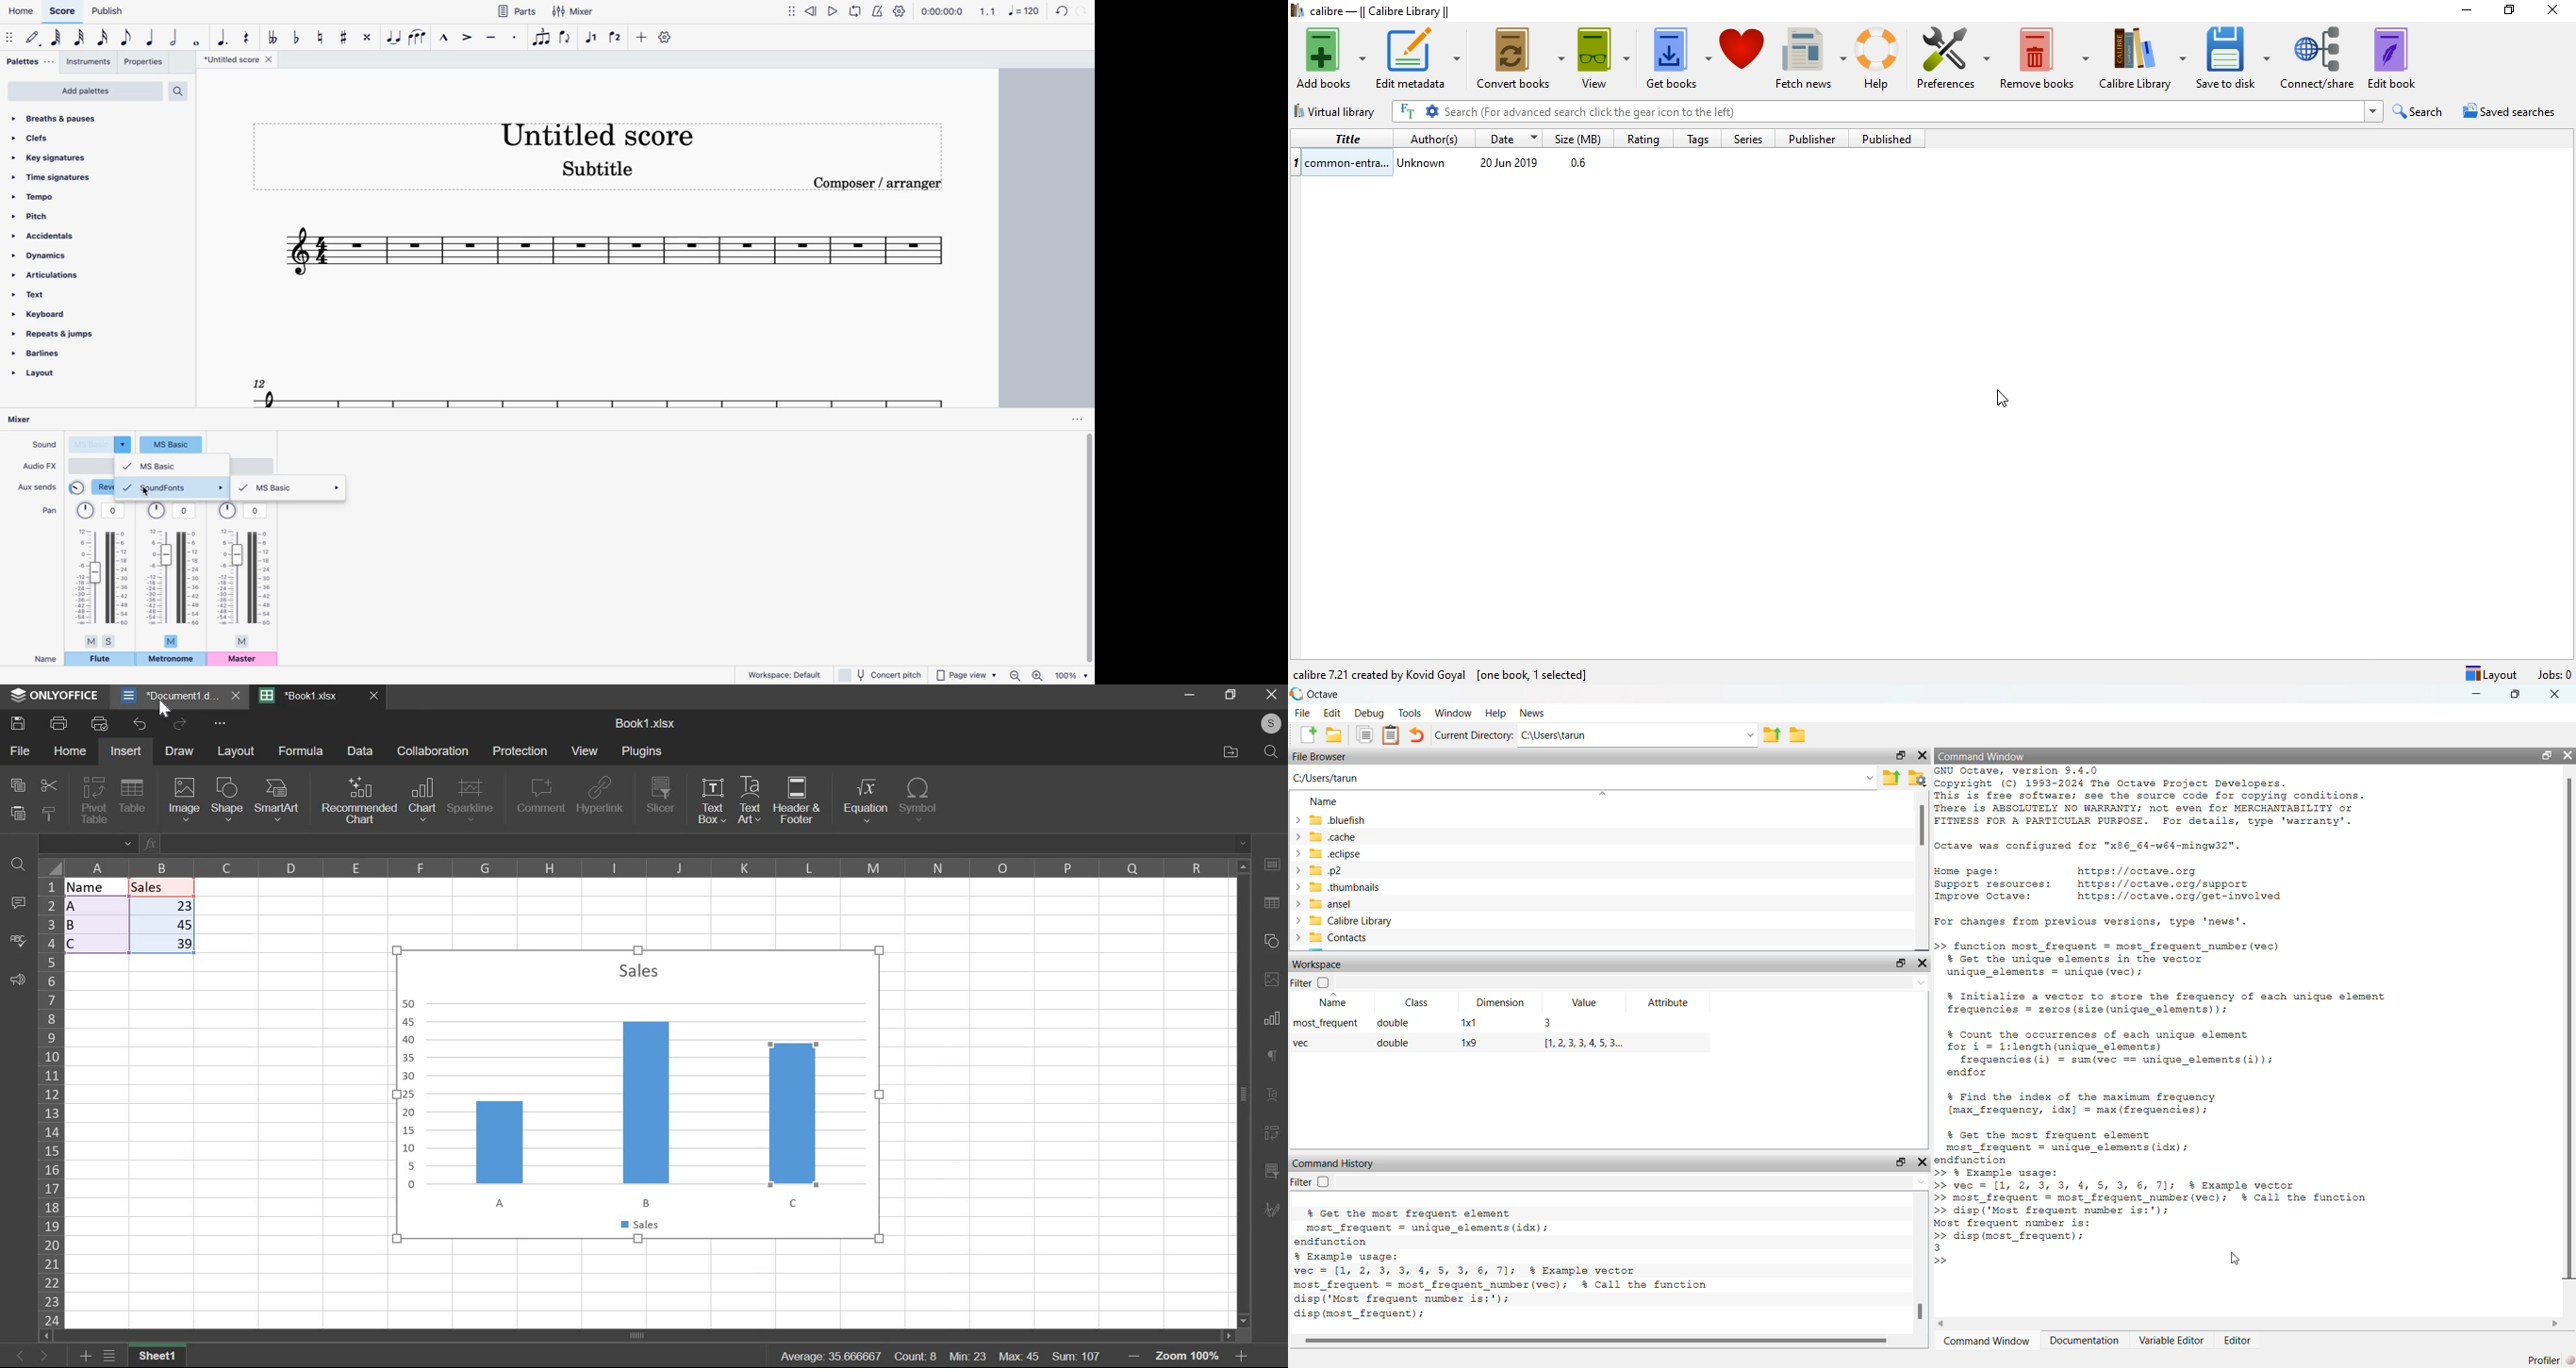 The width and height of the screenshot is (2576, 1372). I want to click on References/Bookmarks Tool, so click(1269, 1134).